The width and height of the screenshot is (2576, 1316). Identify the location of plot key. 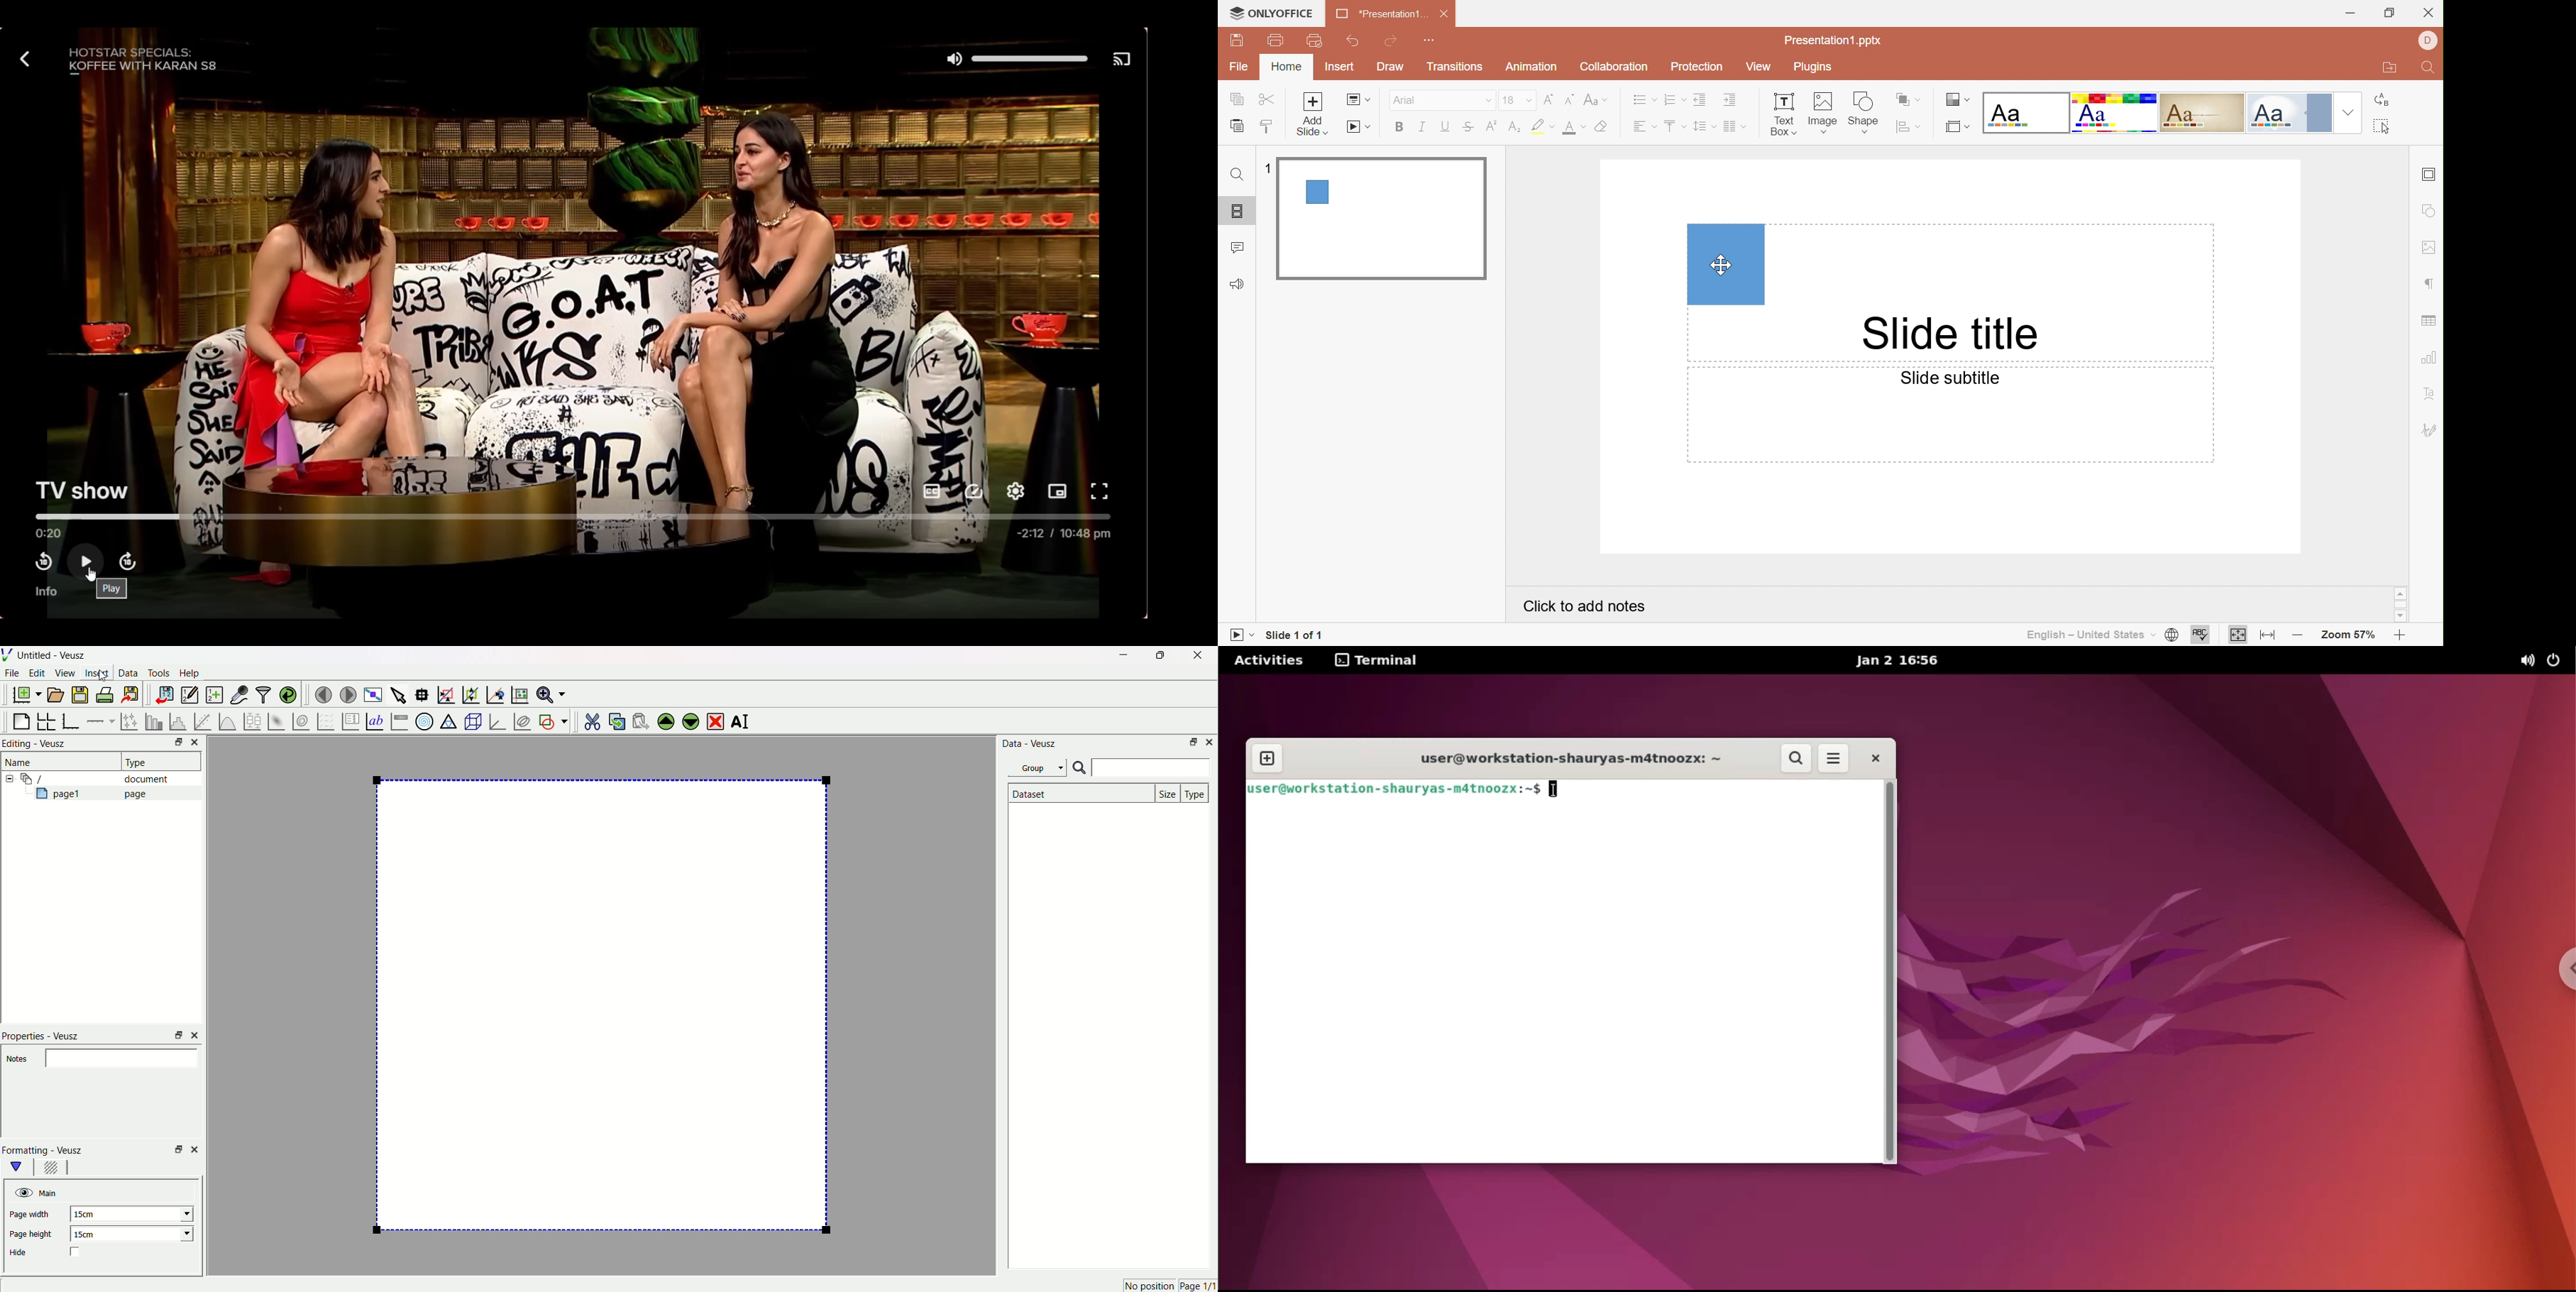
(350, 720).